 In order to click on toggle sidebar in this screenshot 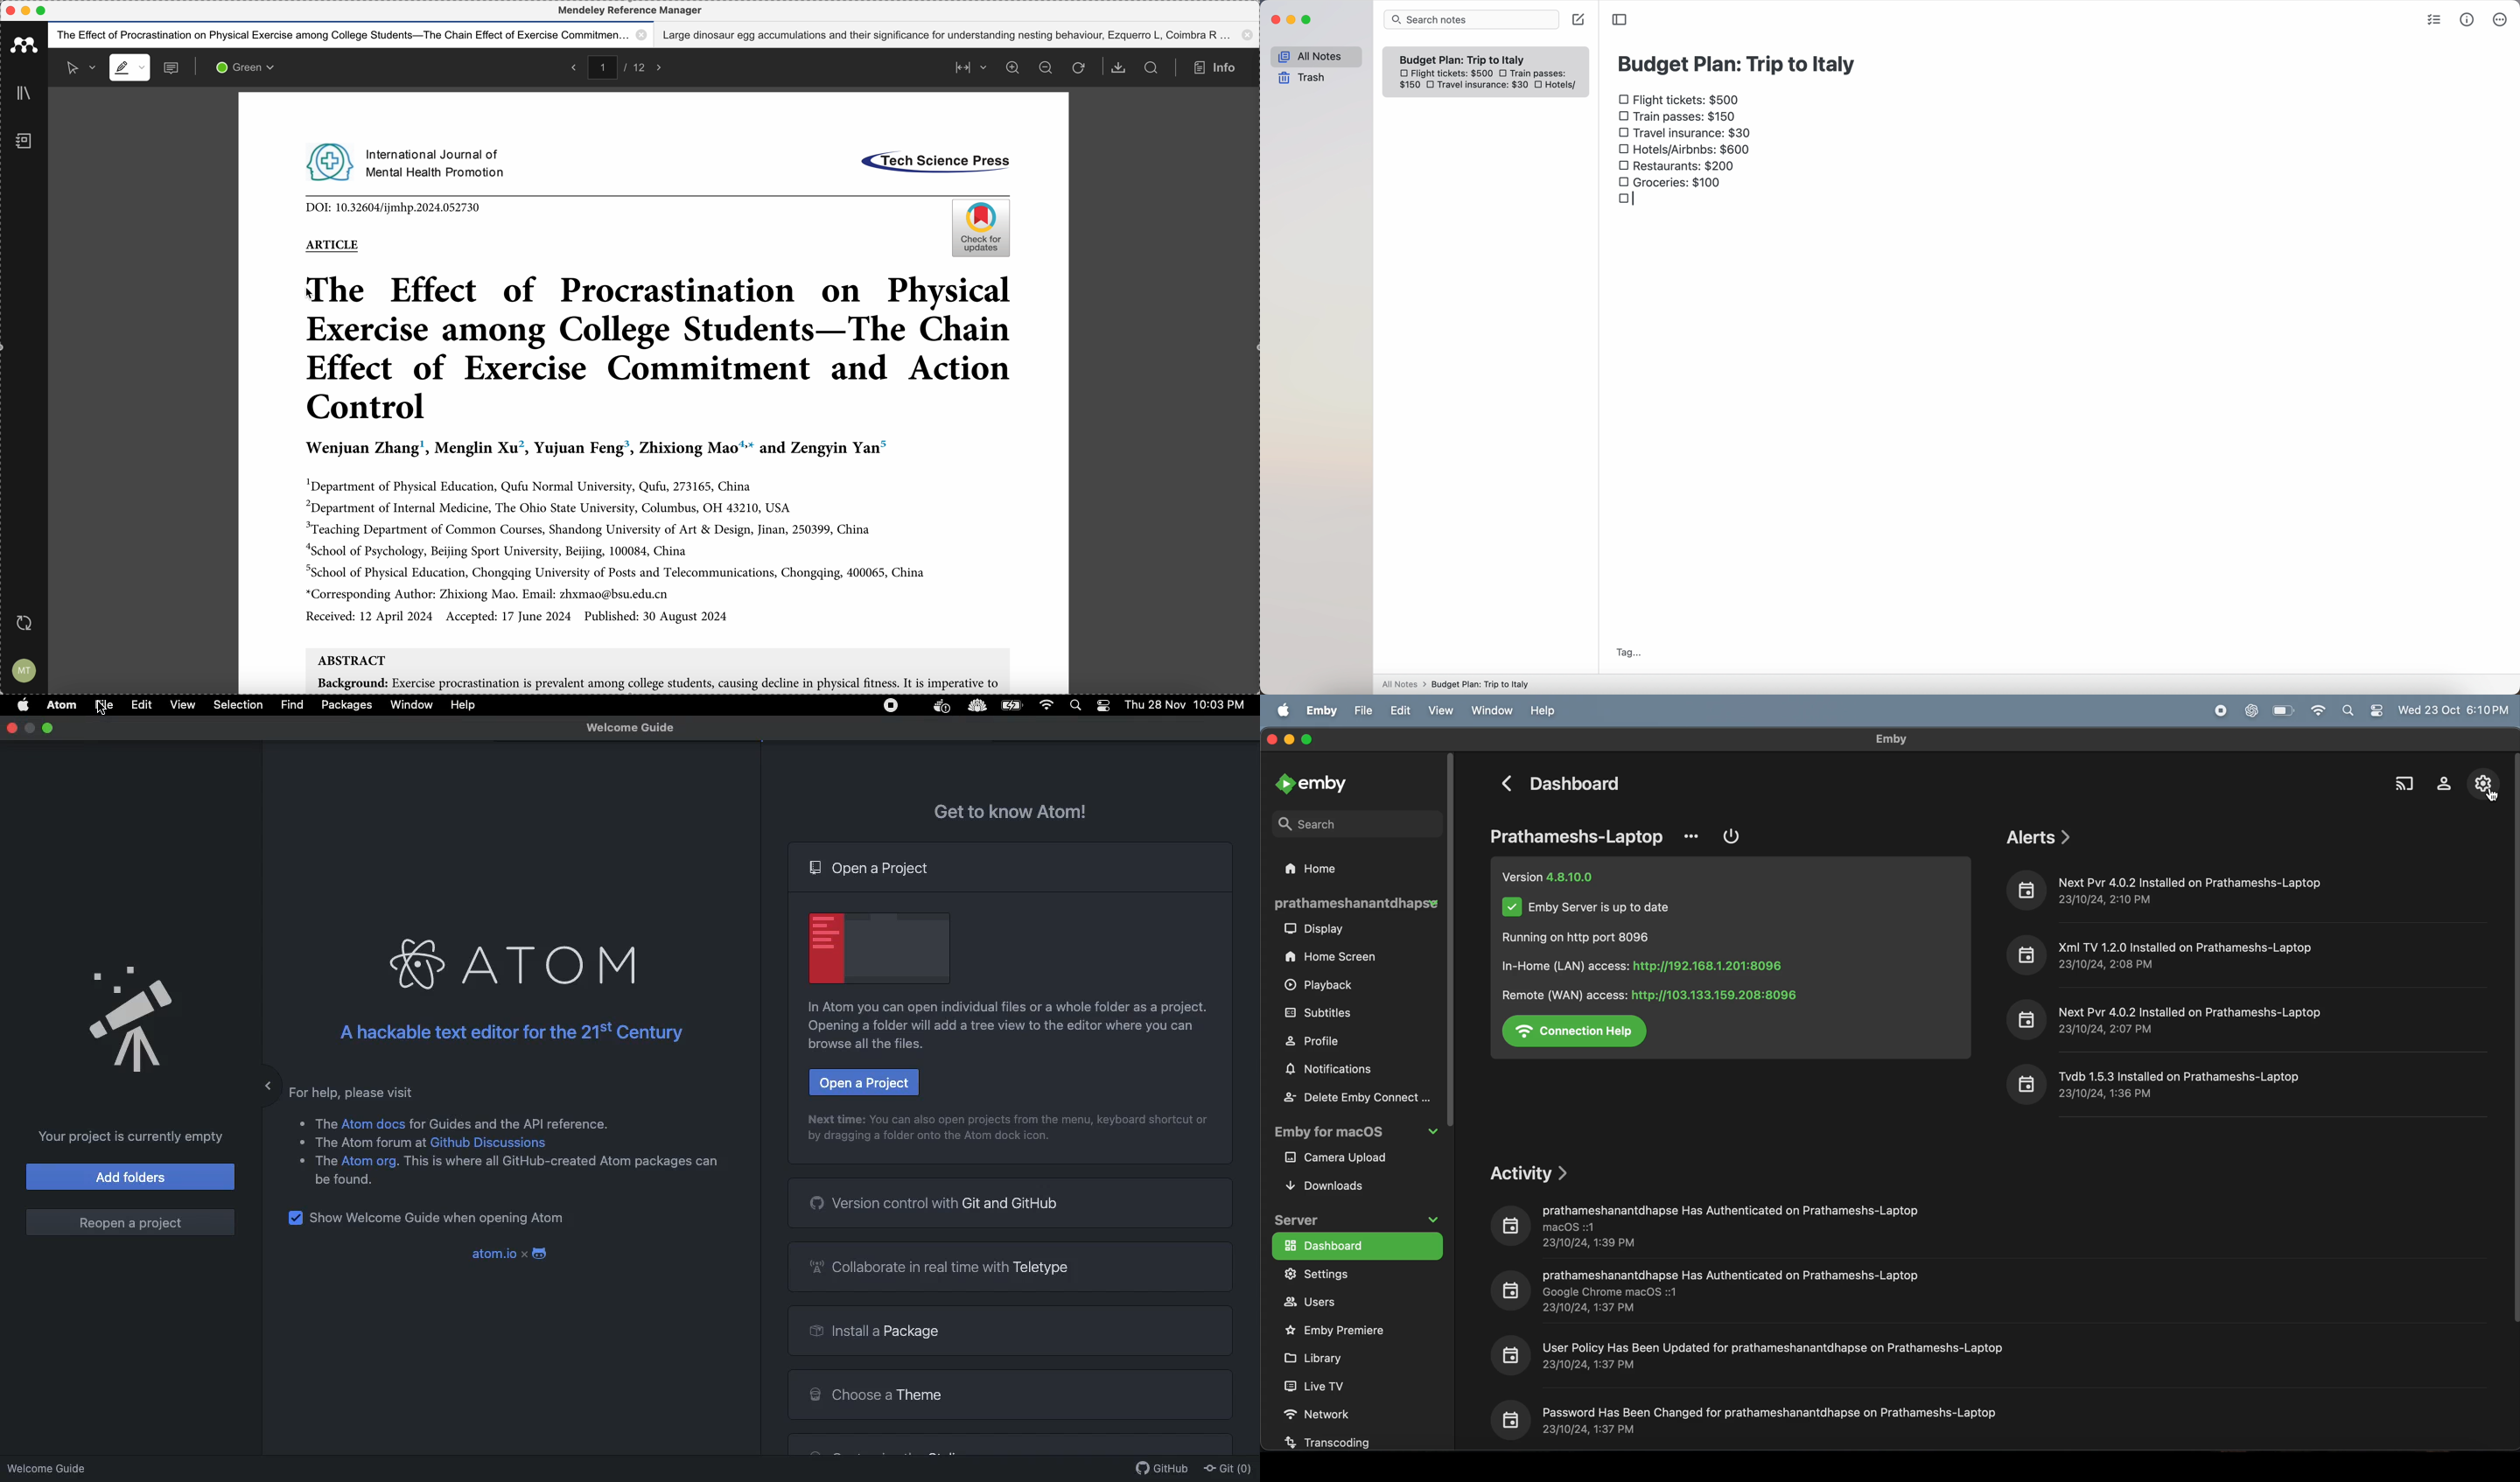, I will do `click(1620, 19)`.